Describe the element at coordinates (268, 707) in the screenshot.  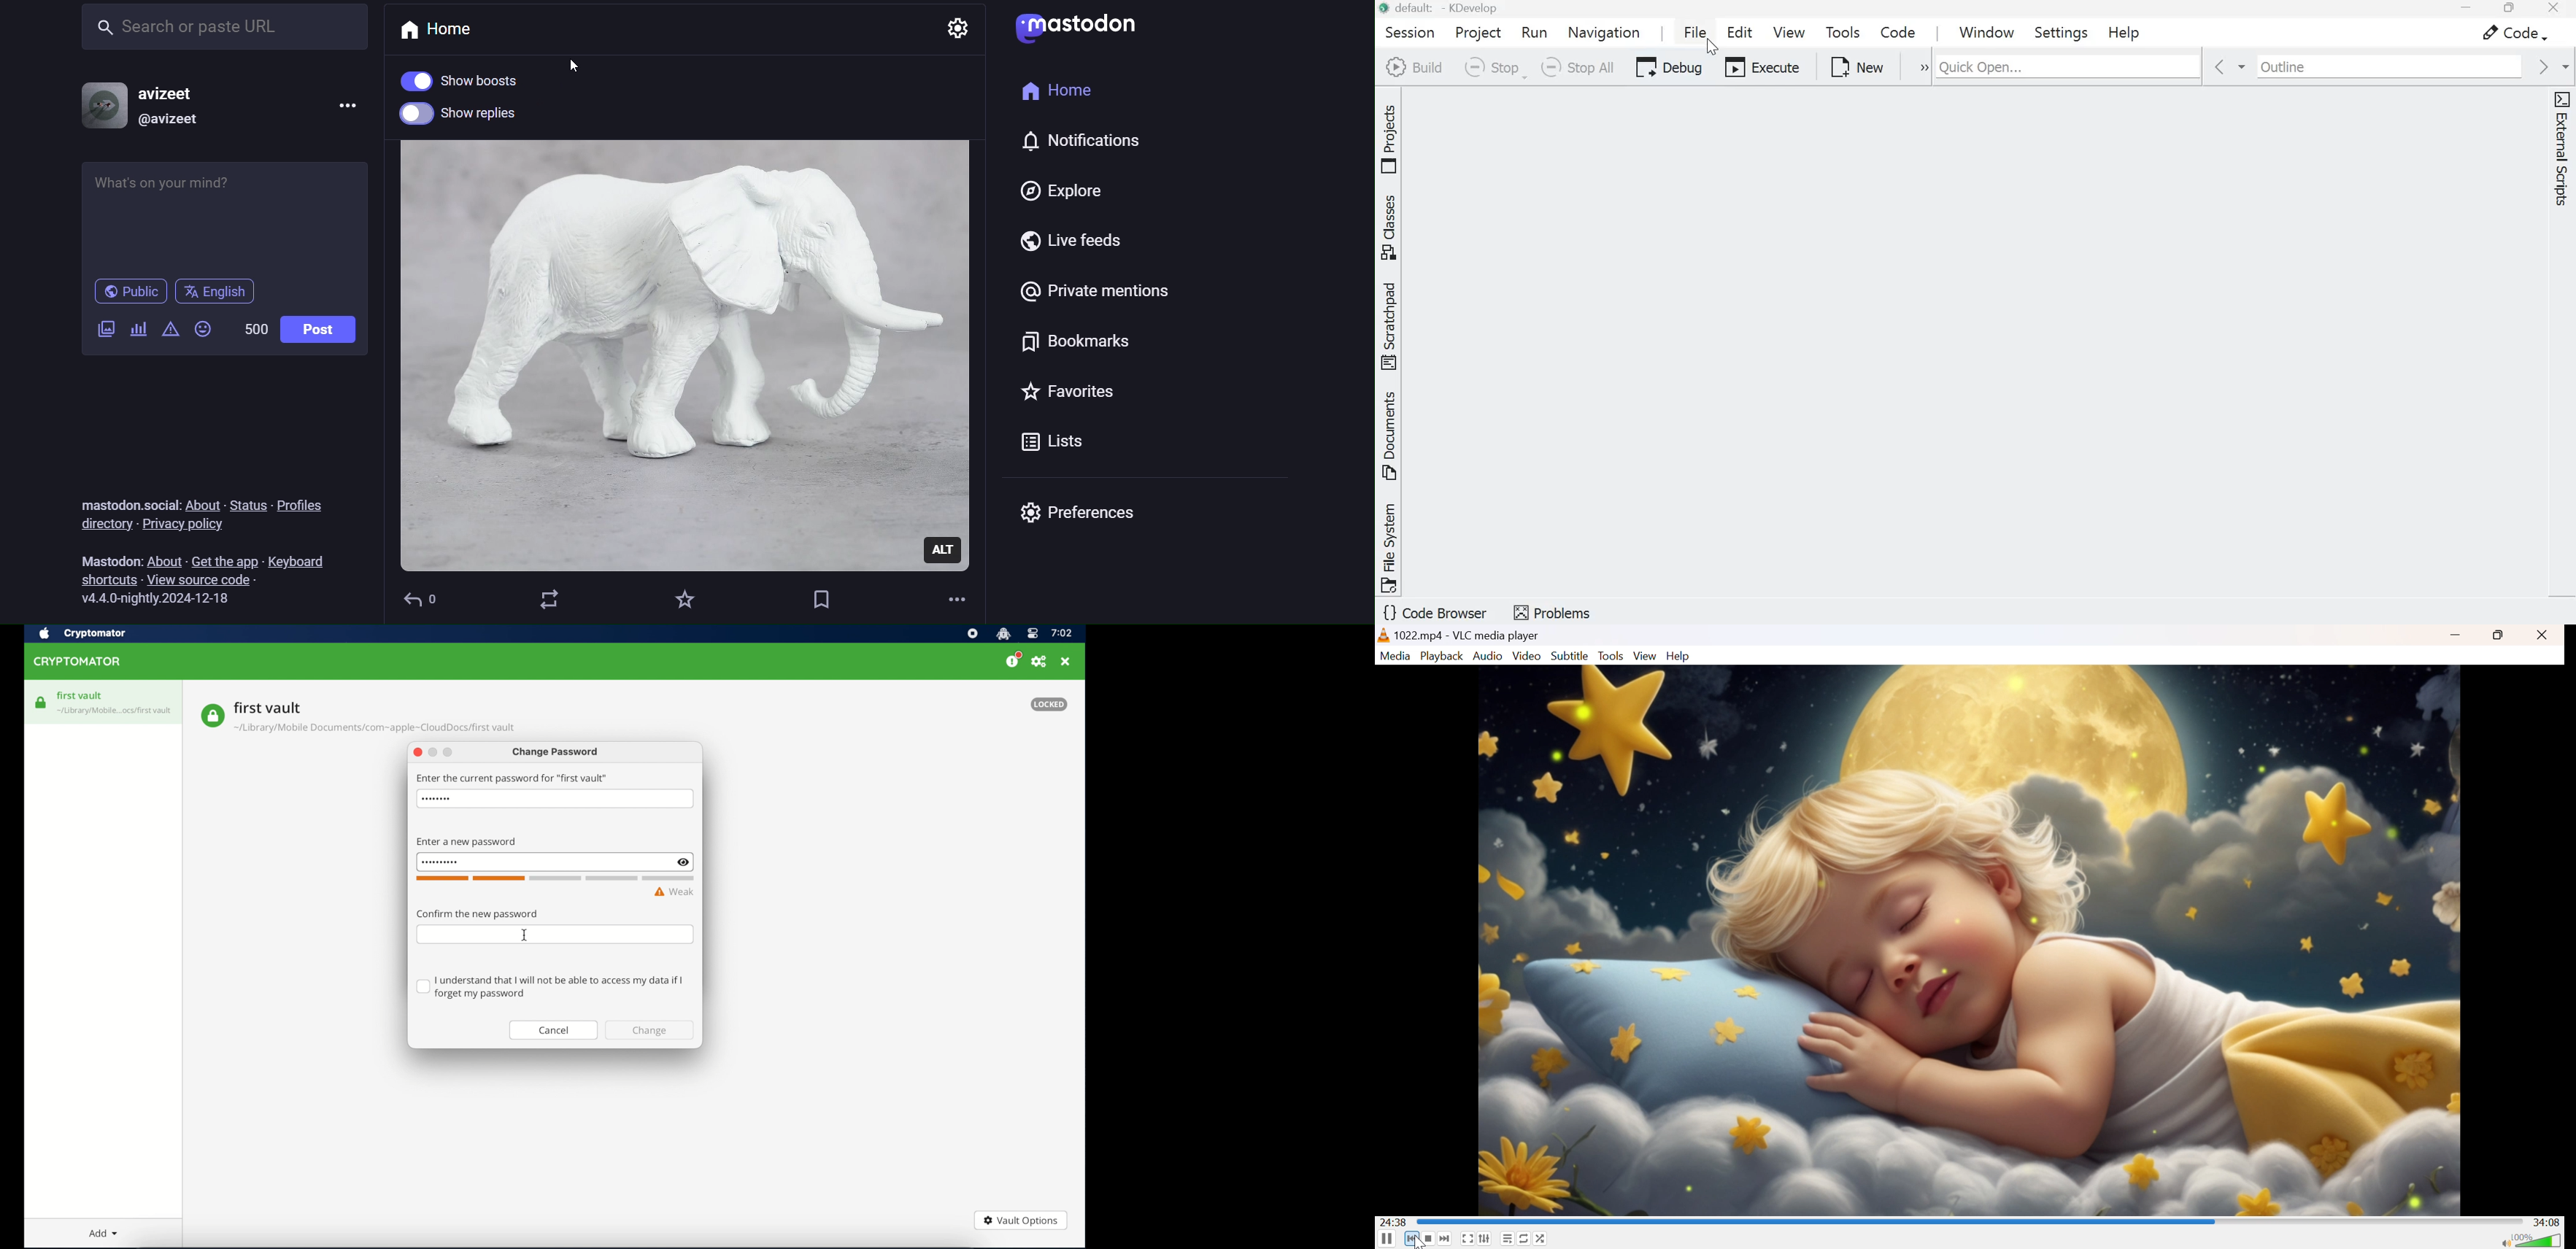
I see `vault name` at that location.